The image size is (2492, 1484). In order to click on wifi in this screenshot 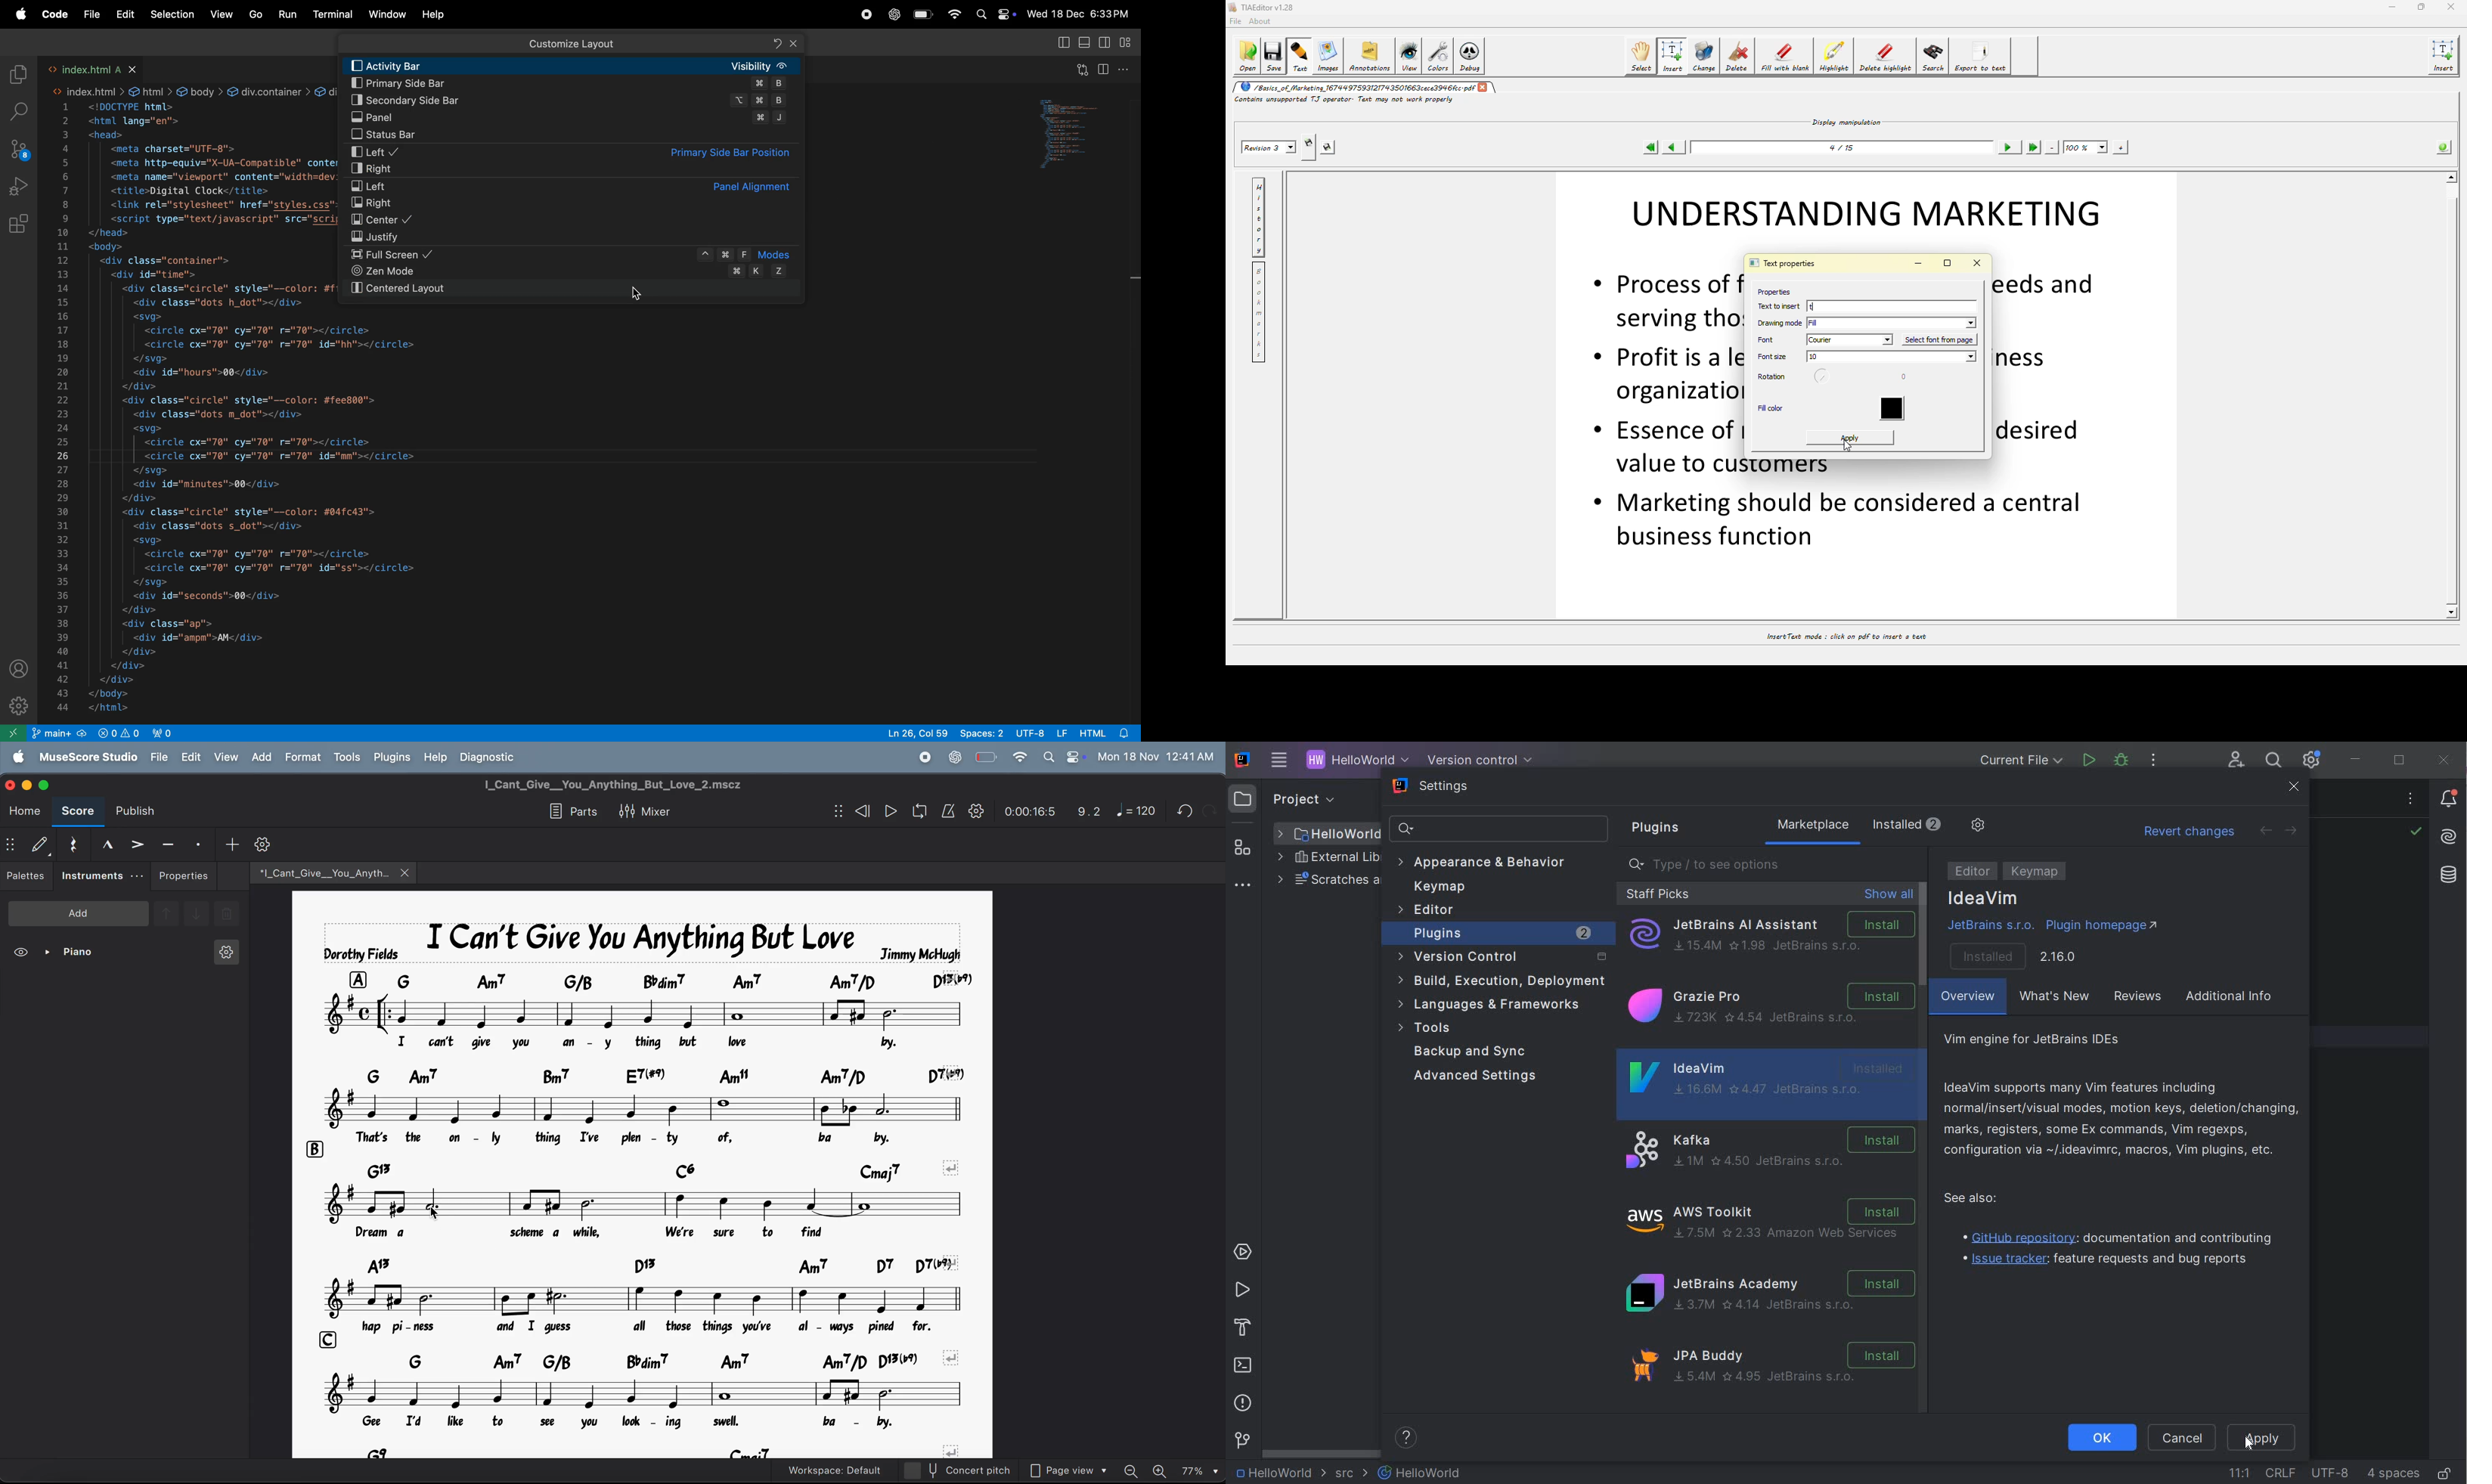, I will do `click(1018, 757)`.